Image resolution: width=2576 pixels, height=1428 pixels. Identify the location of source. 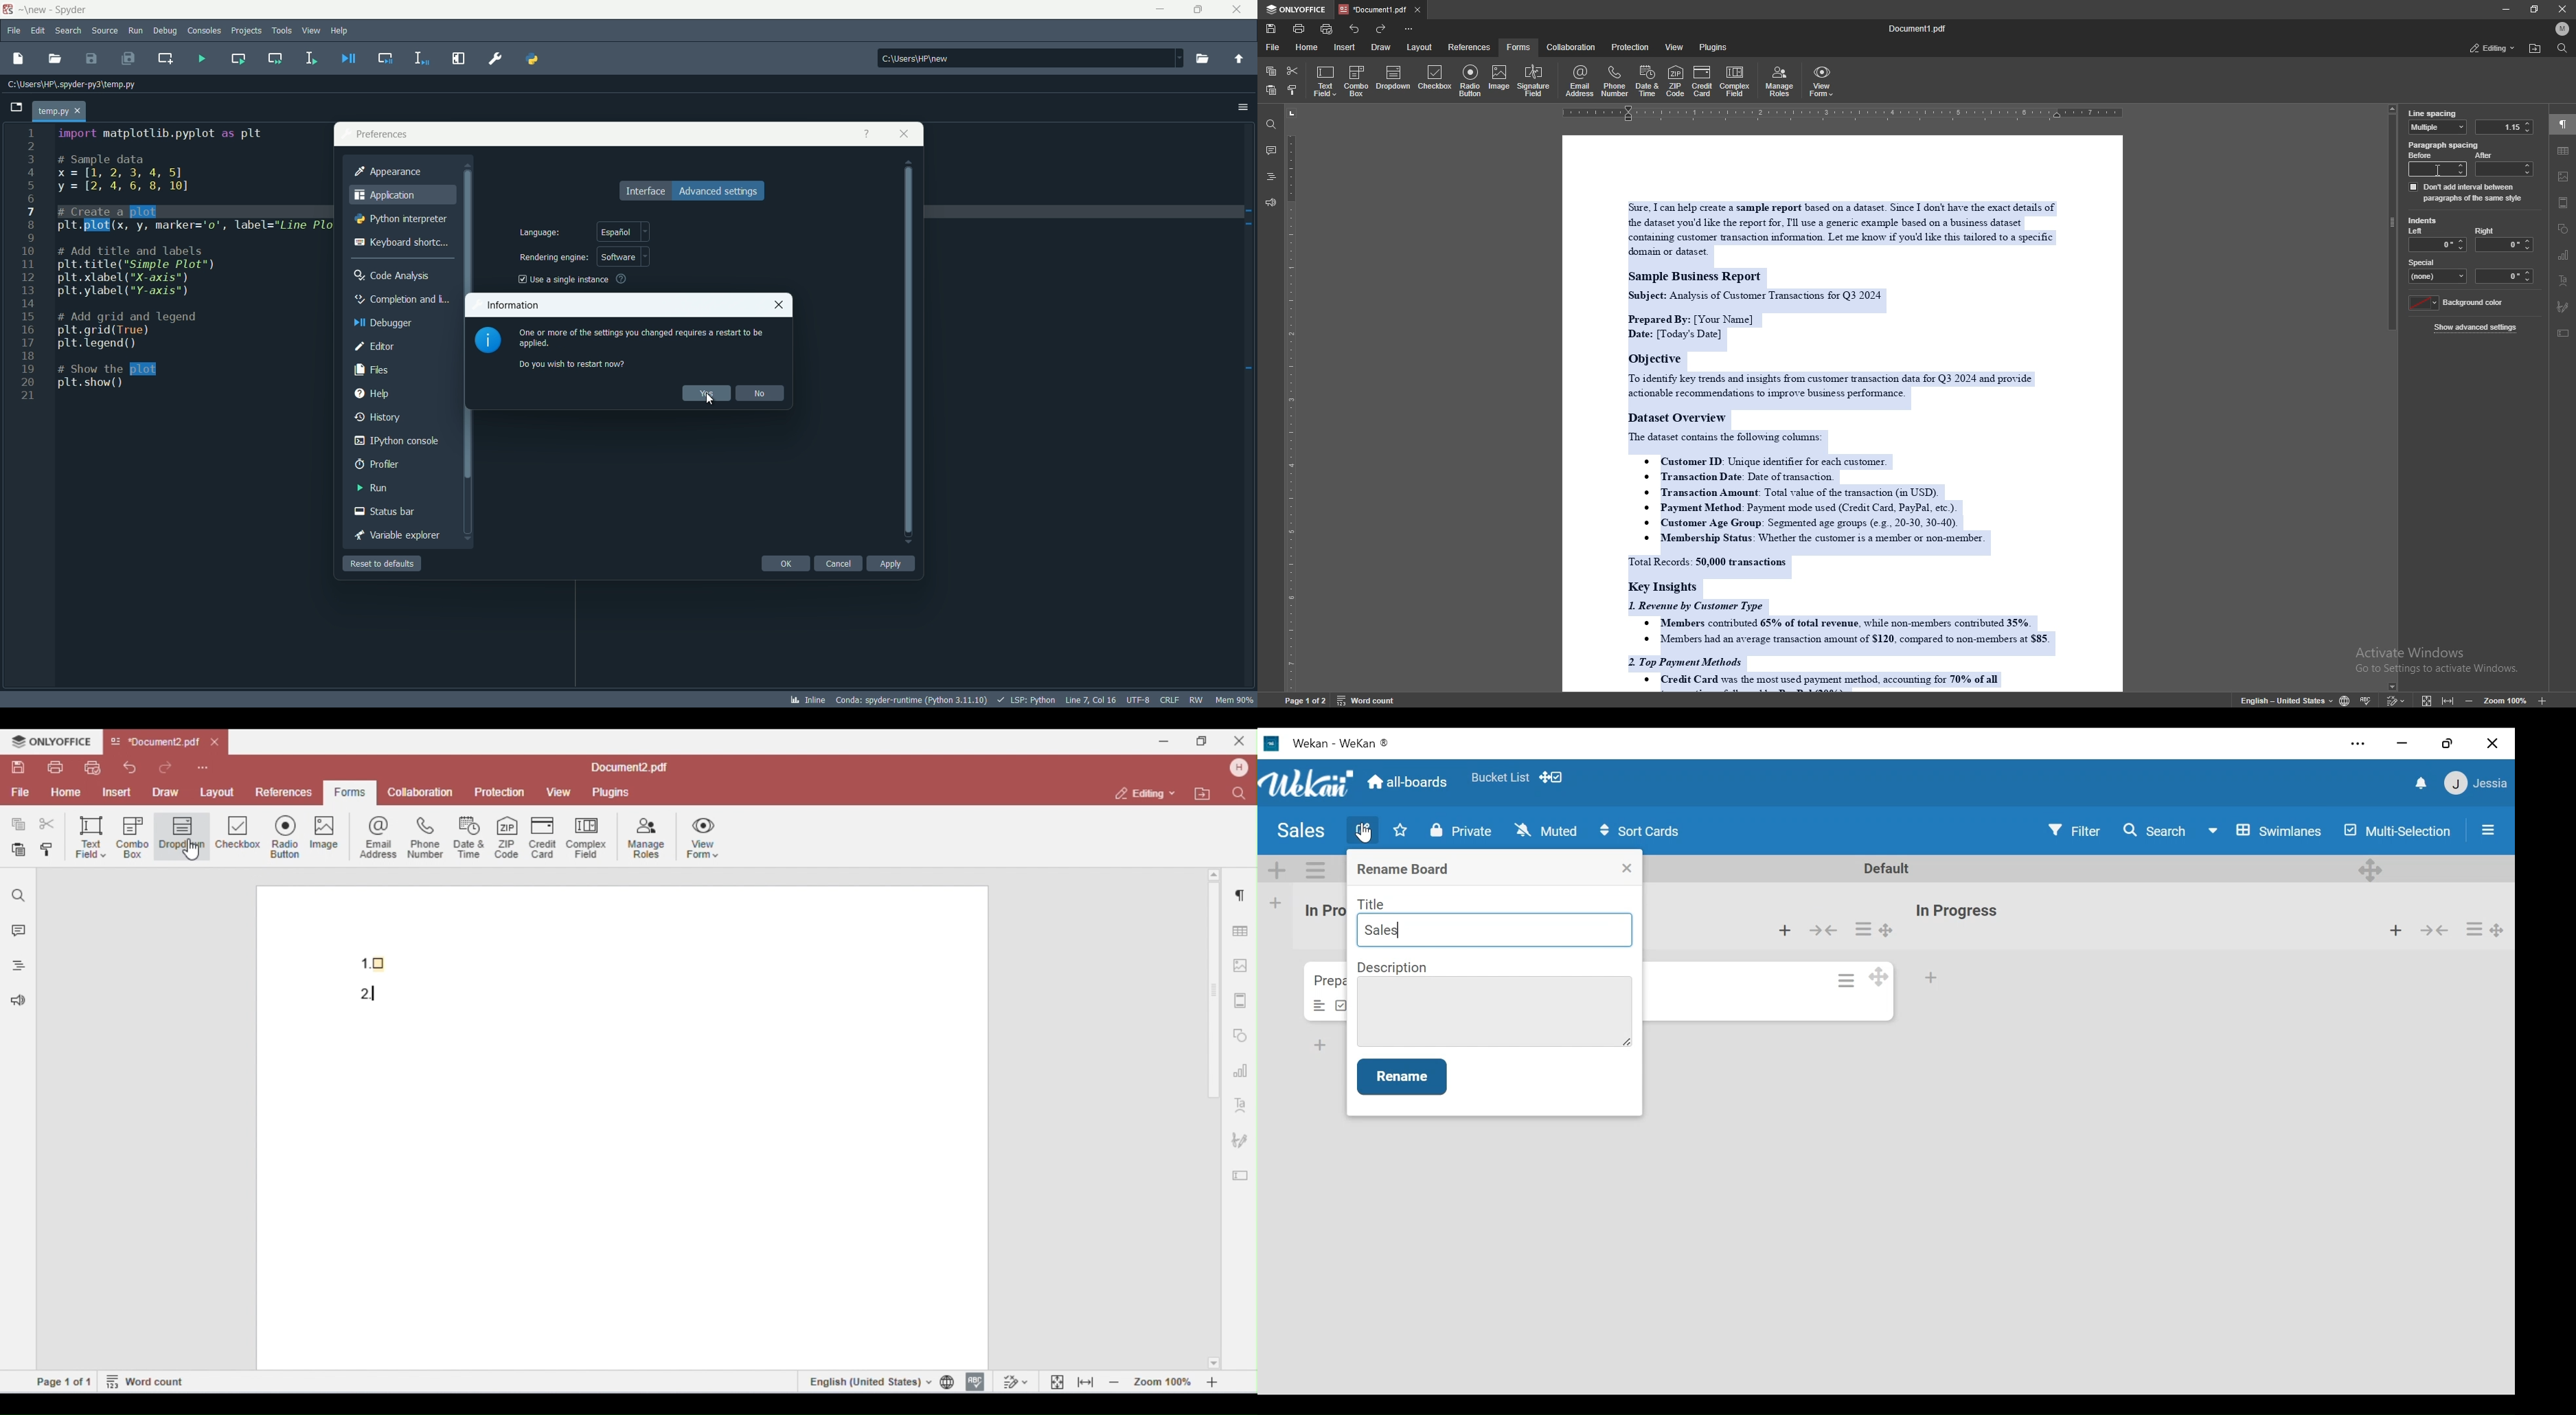
(105, 30).